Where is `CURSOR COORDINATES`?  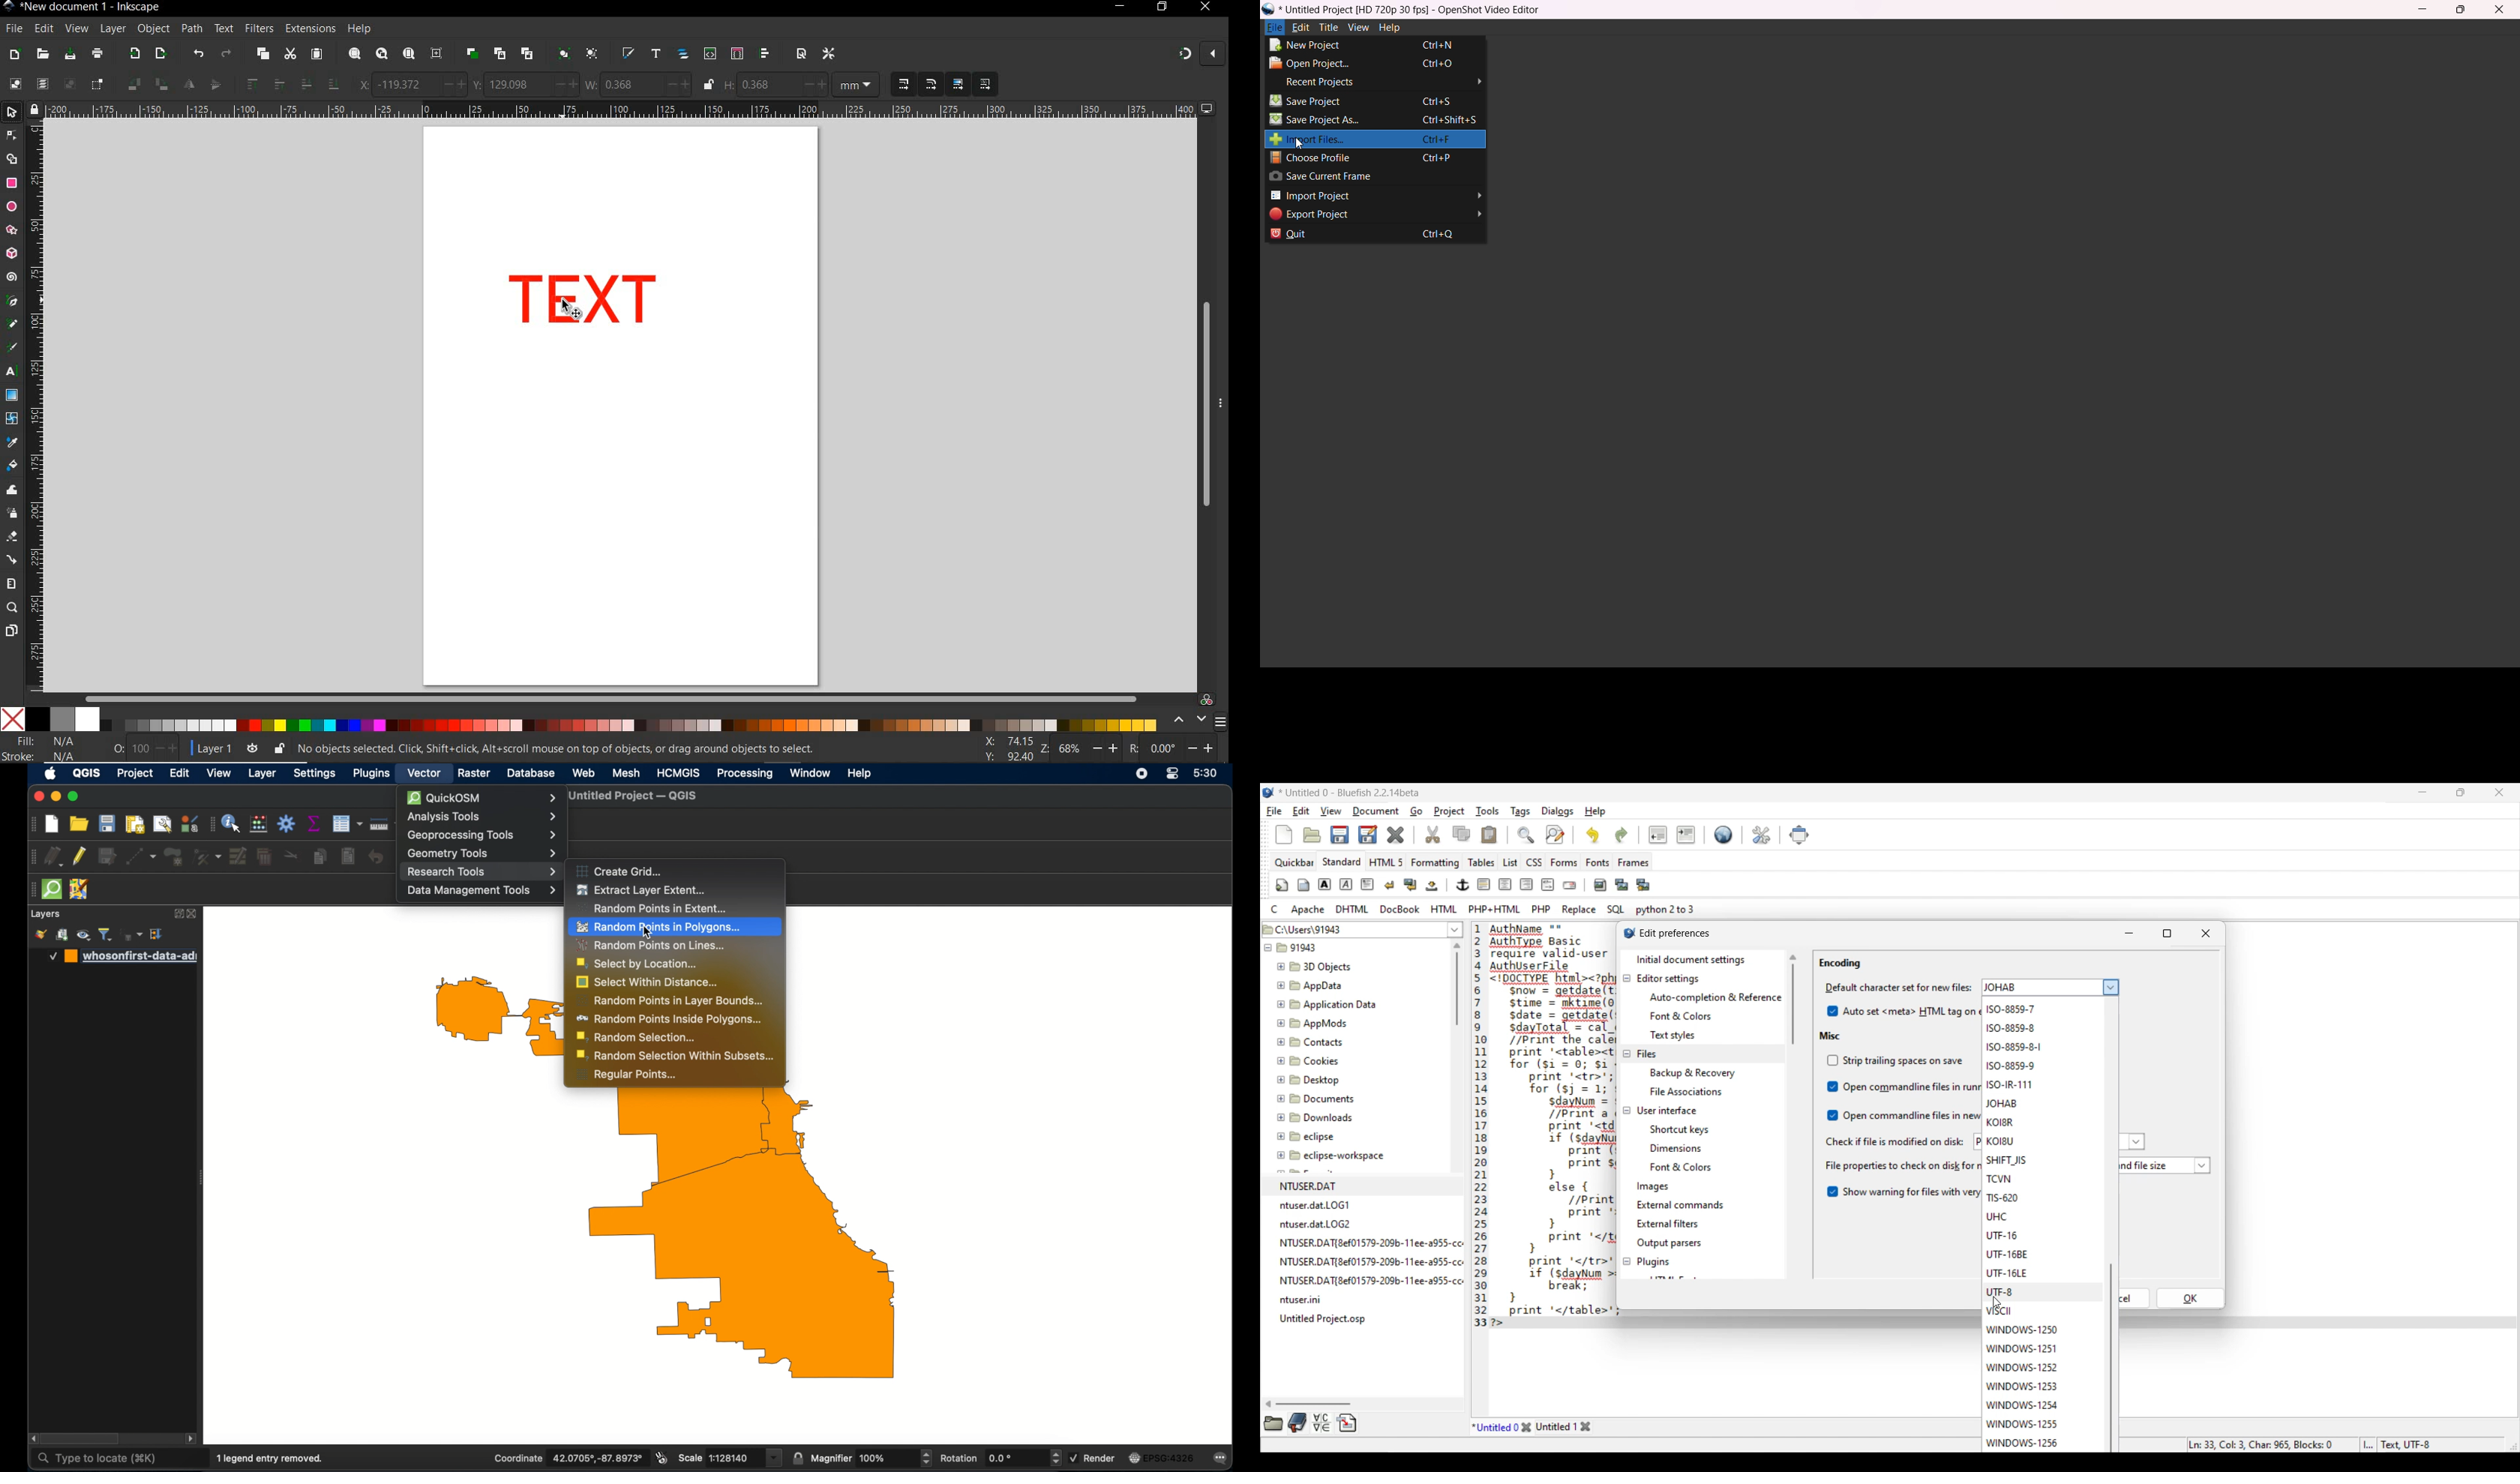 CURSOR COORDINATES is located at coordinates (1004, 749).